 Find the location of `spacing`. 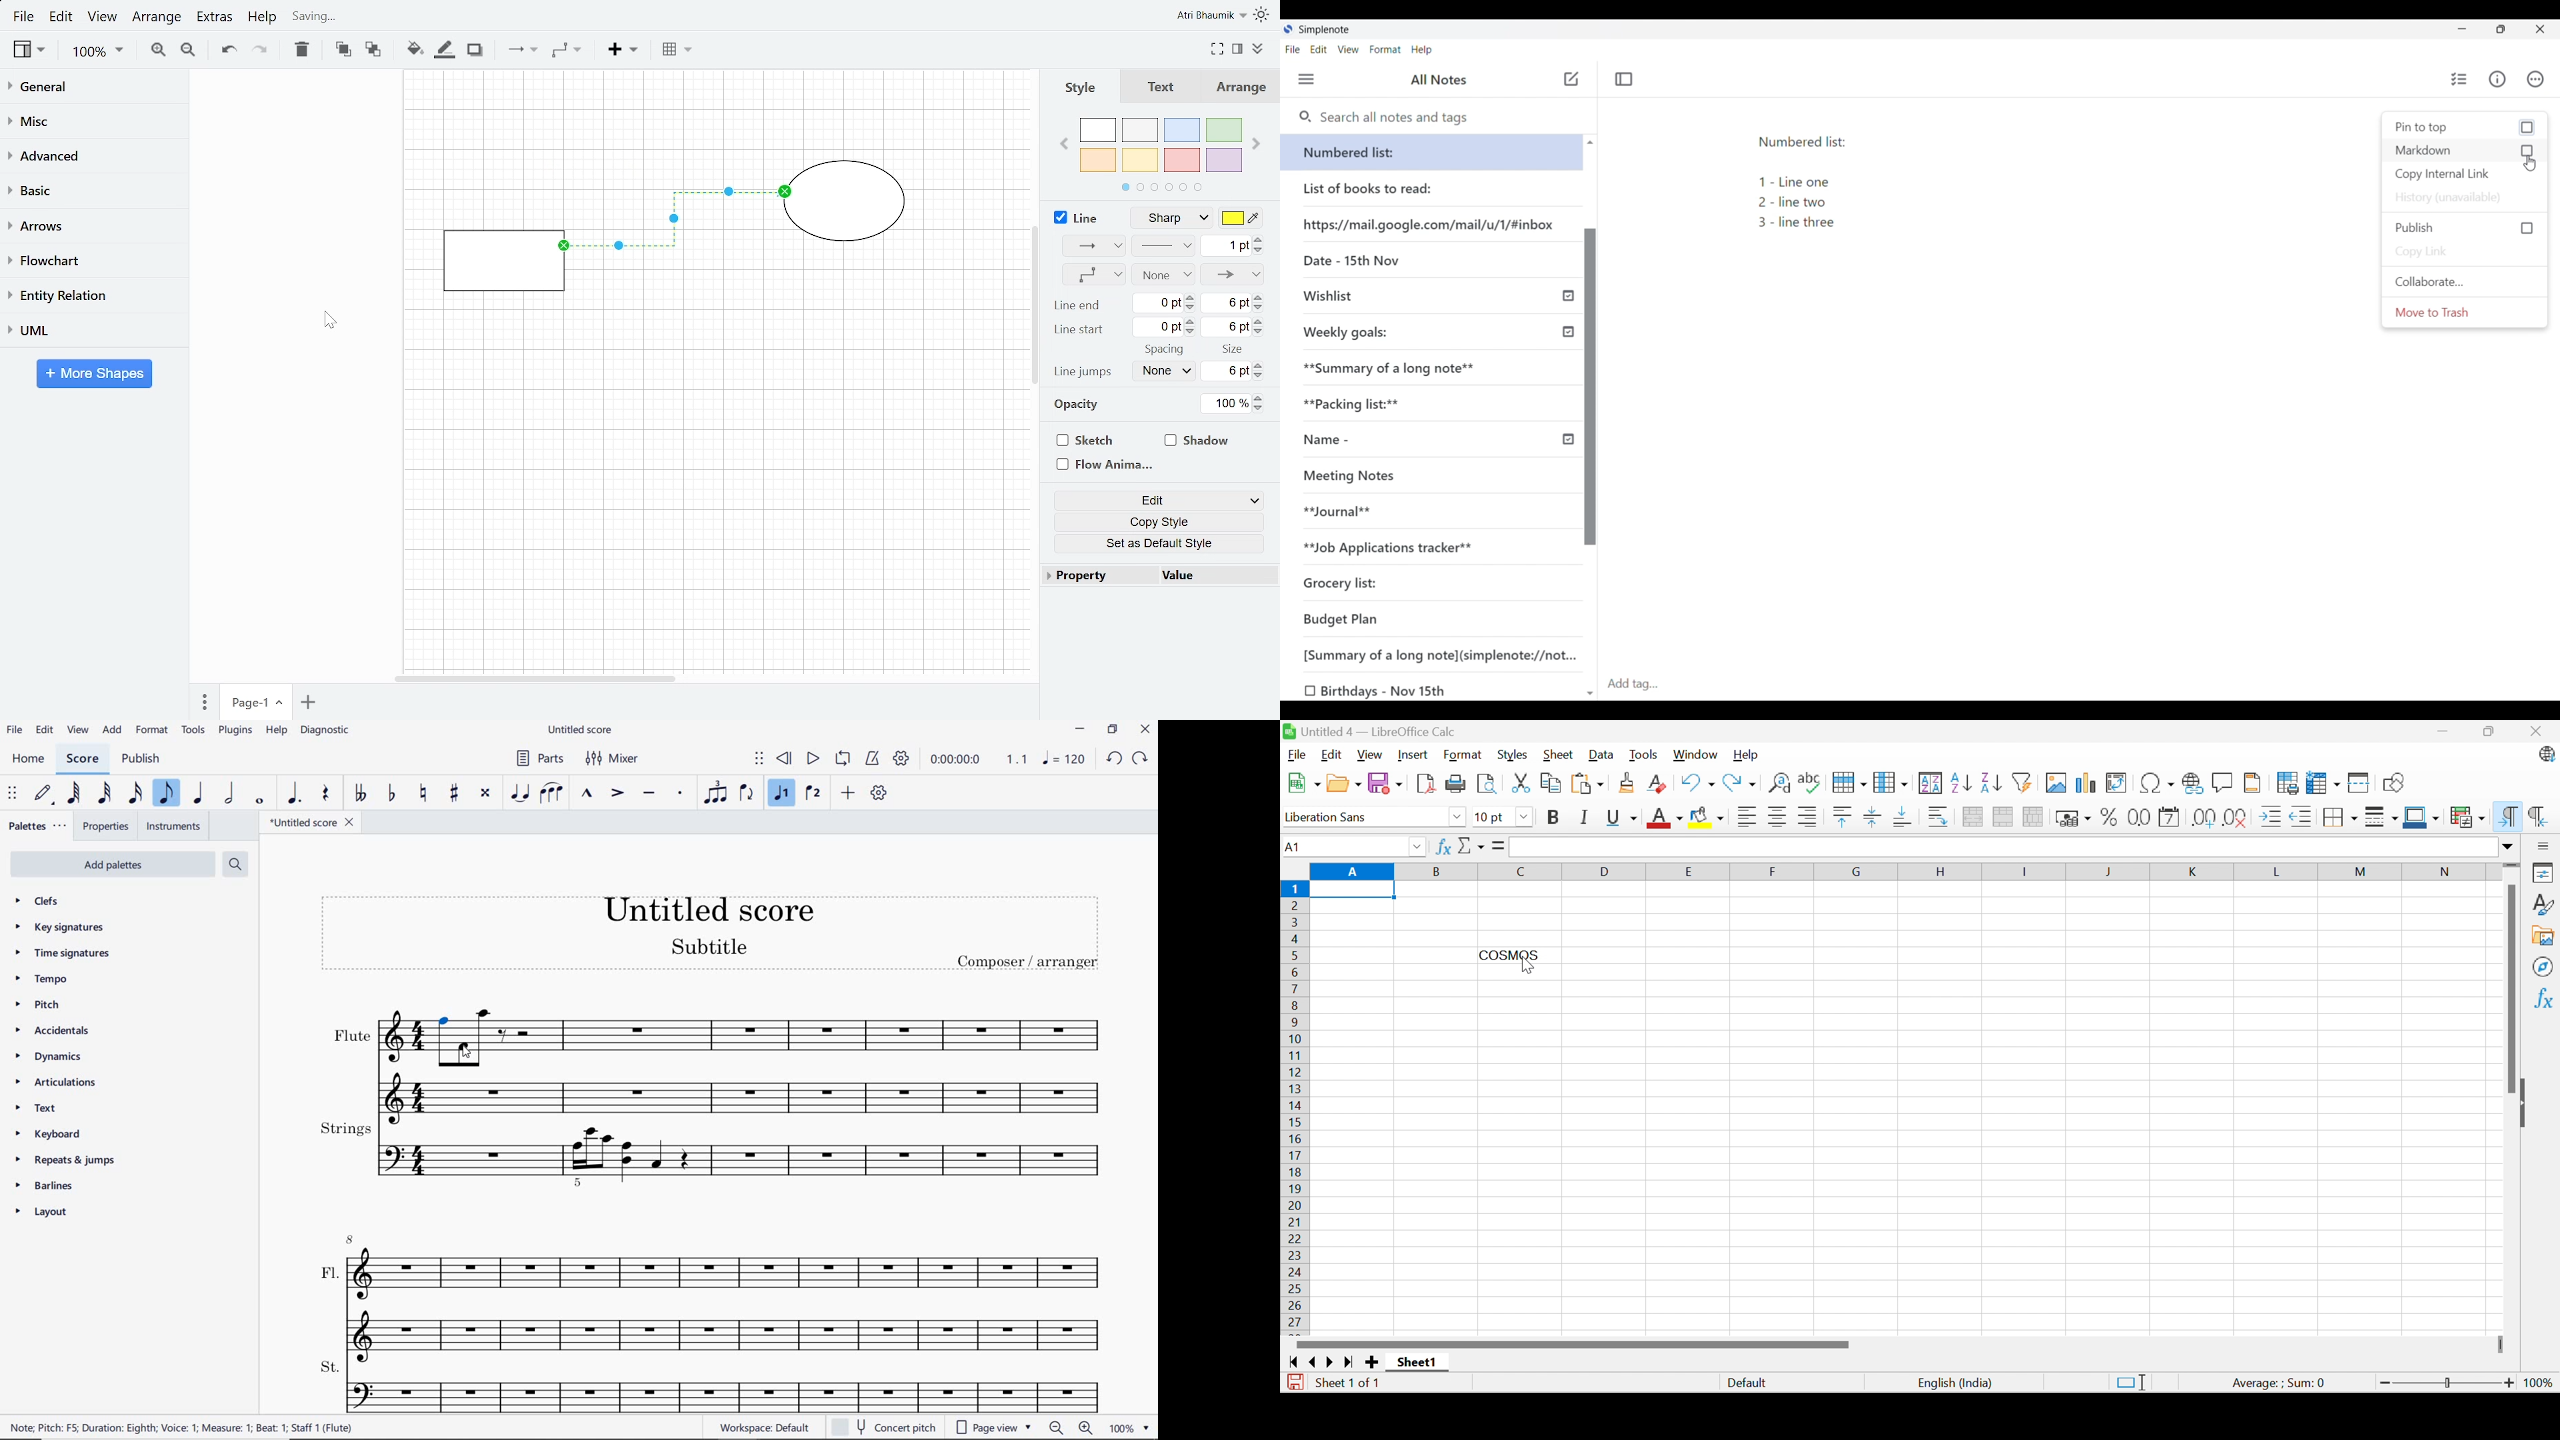

spacing is located at coordinates (1165, 349).